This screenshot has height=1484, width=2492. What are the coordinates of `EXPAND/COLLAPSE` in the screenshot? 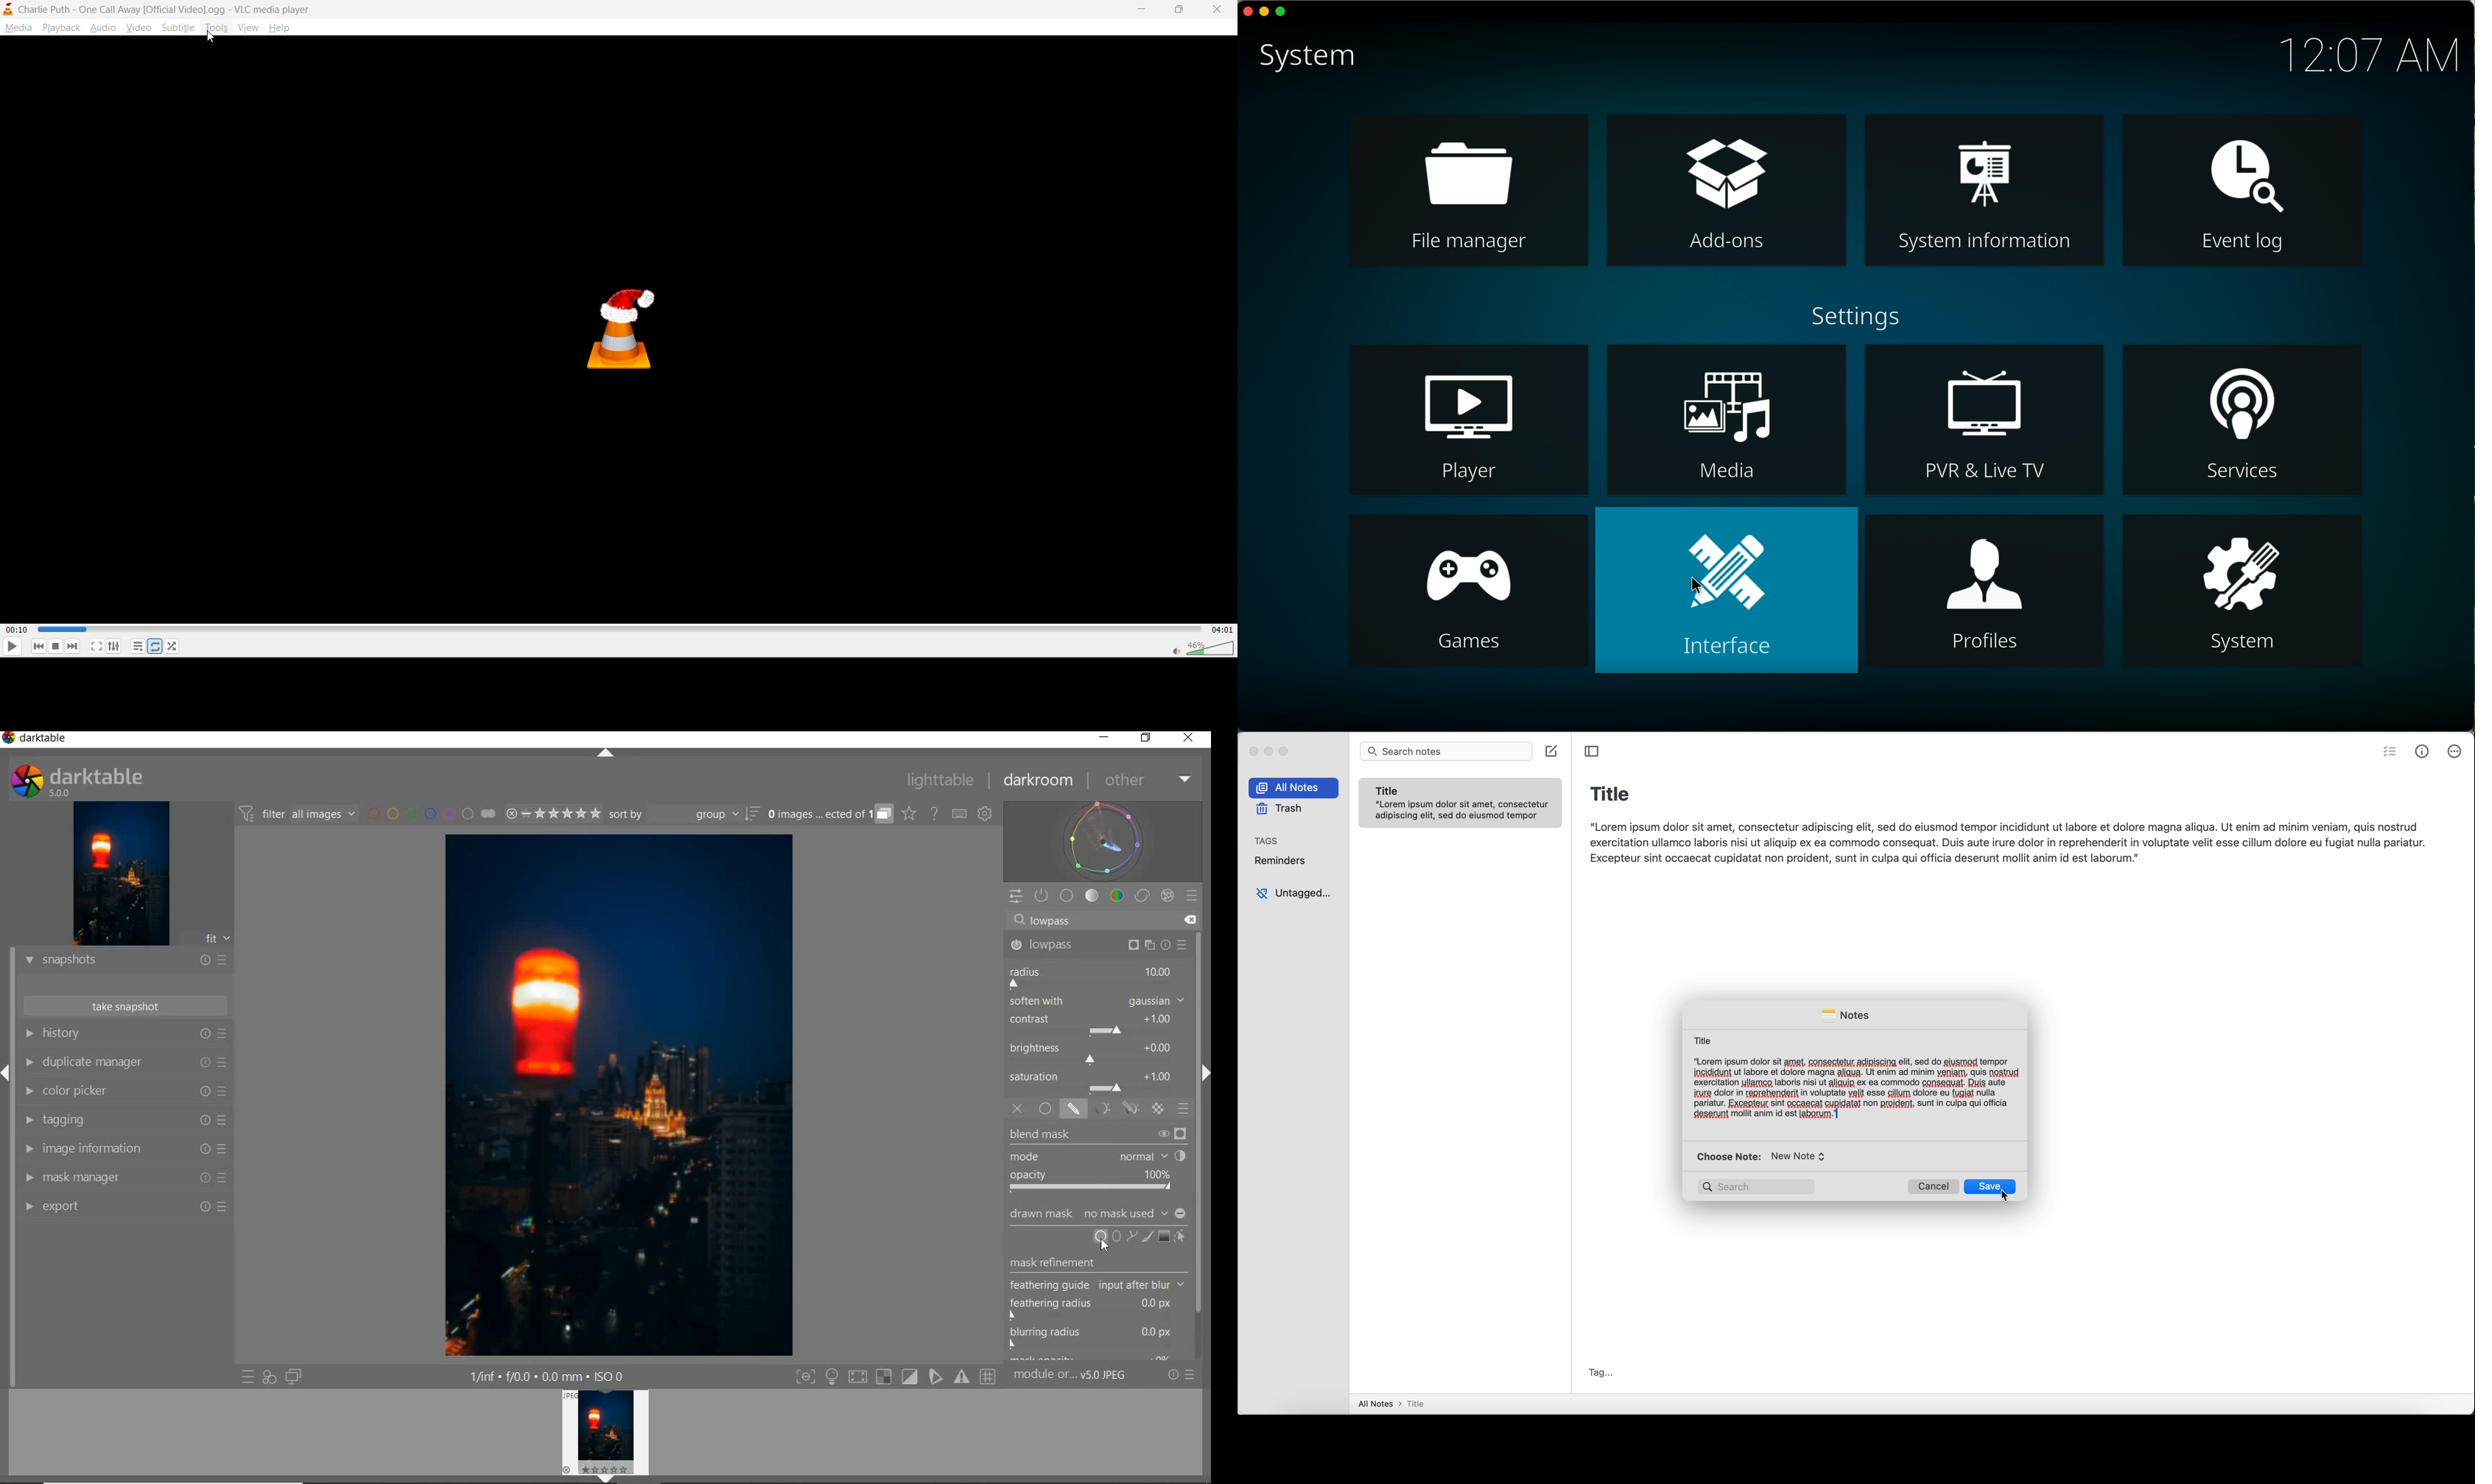 It's located at (607, 755).